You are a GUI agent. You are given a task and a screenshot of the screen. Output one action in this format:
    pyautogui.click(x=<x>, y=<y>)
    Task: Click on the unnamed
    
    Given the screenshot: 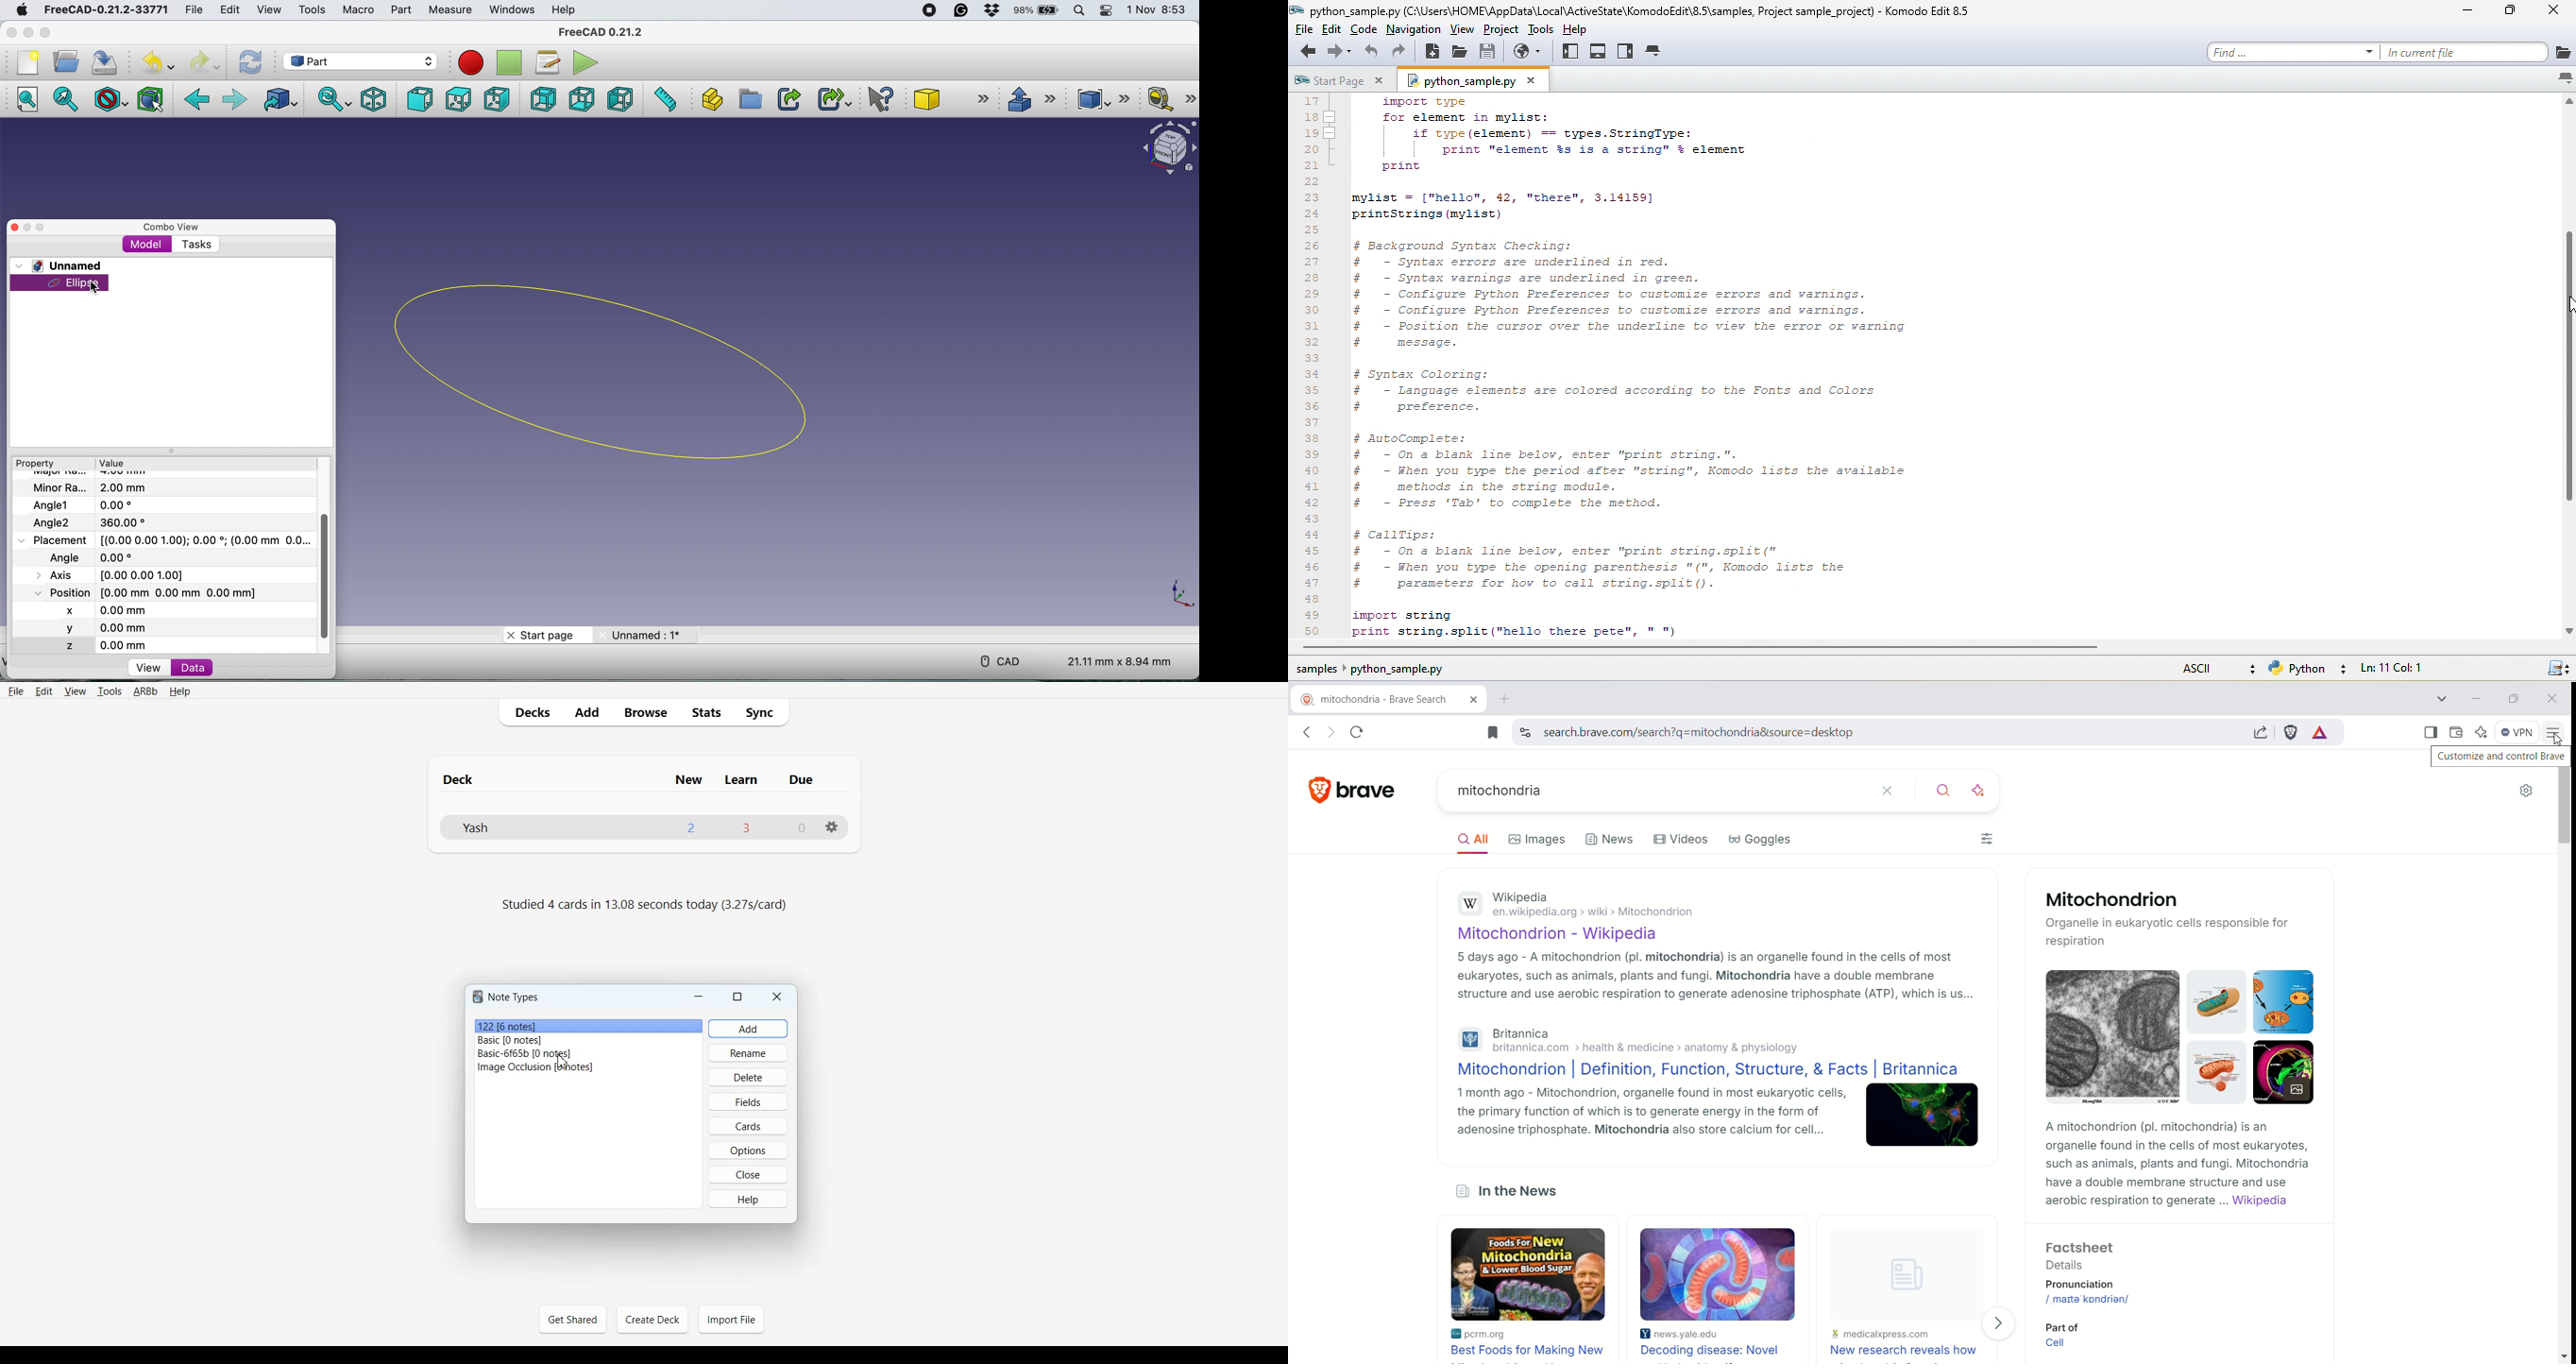 What is the action you would take?
    pyautogui.click(x=63, y=266)
    